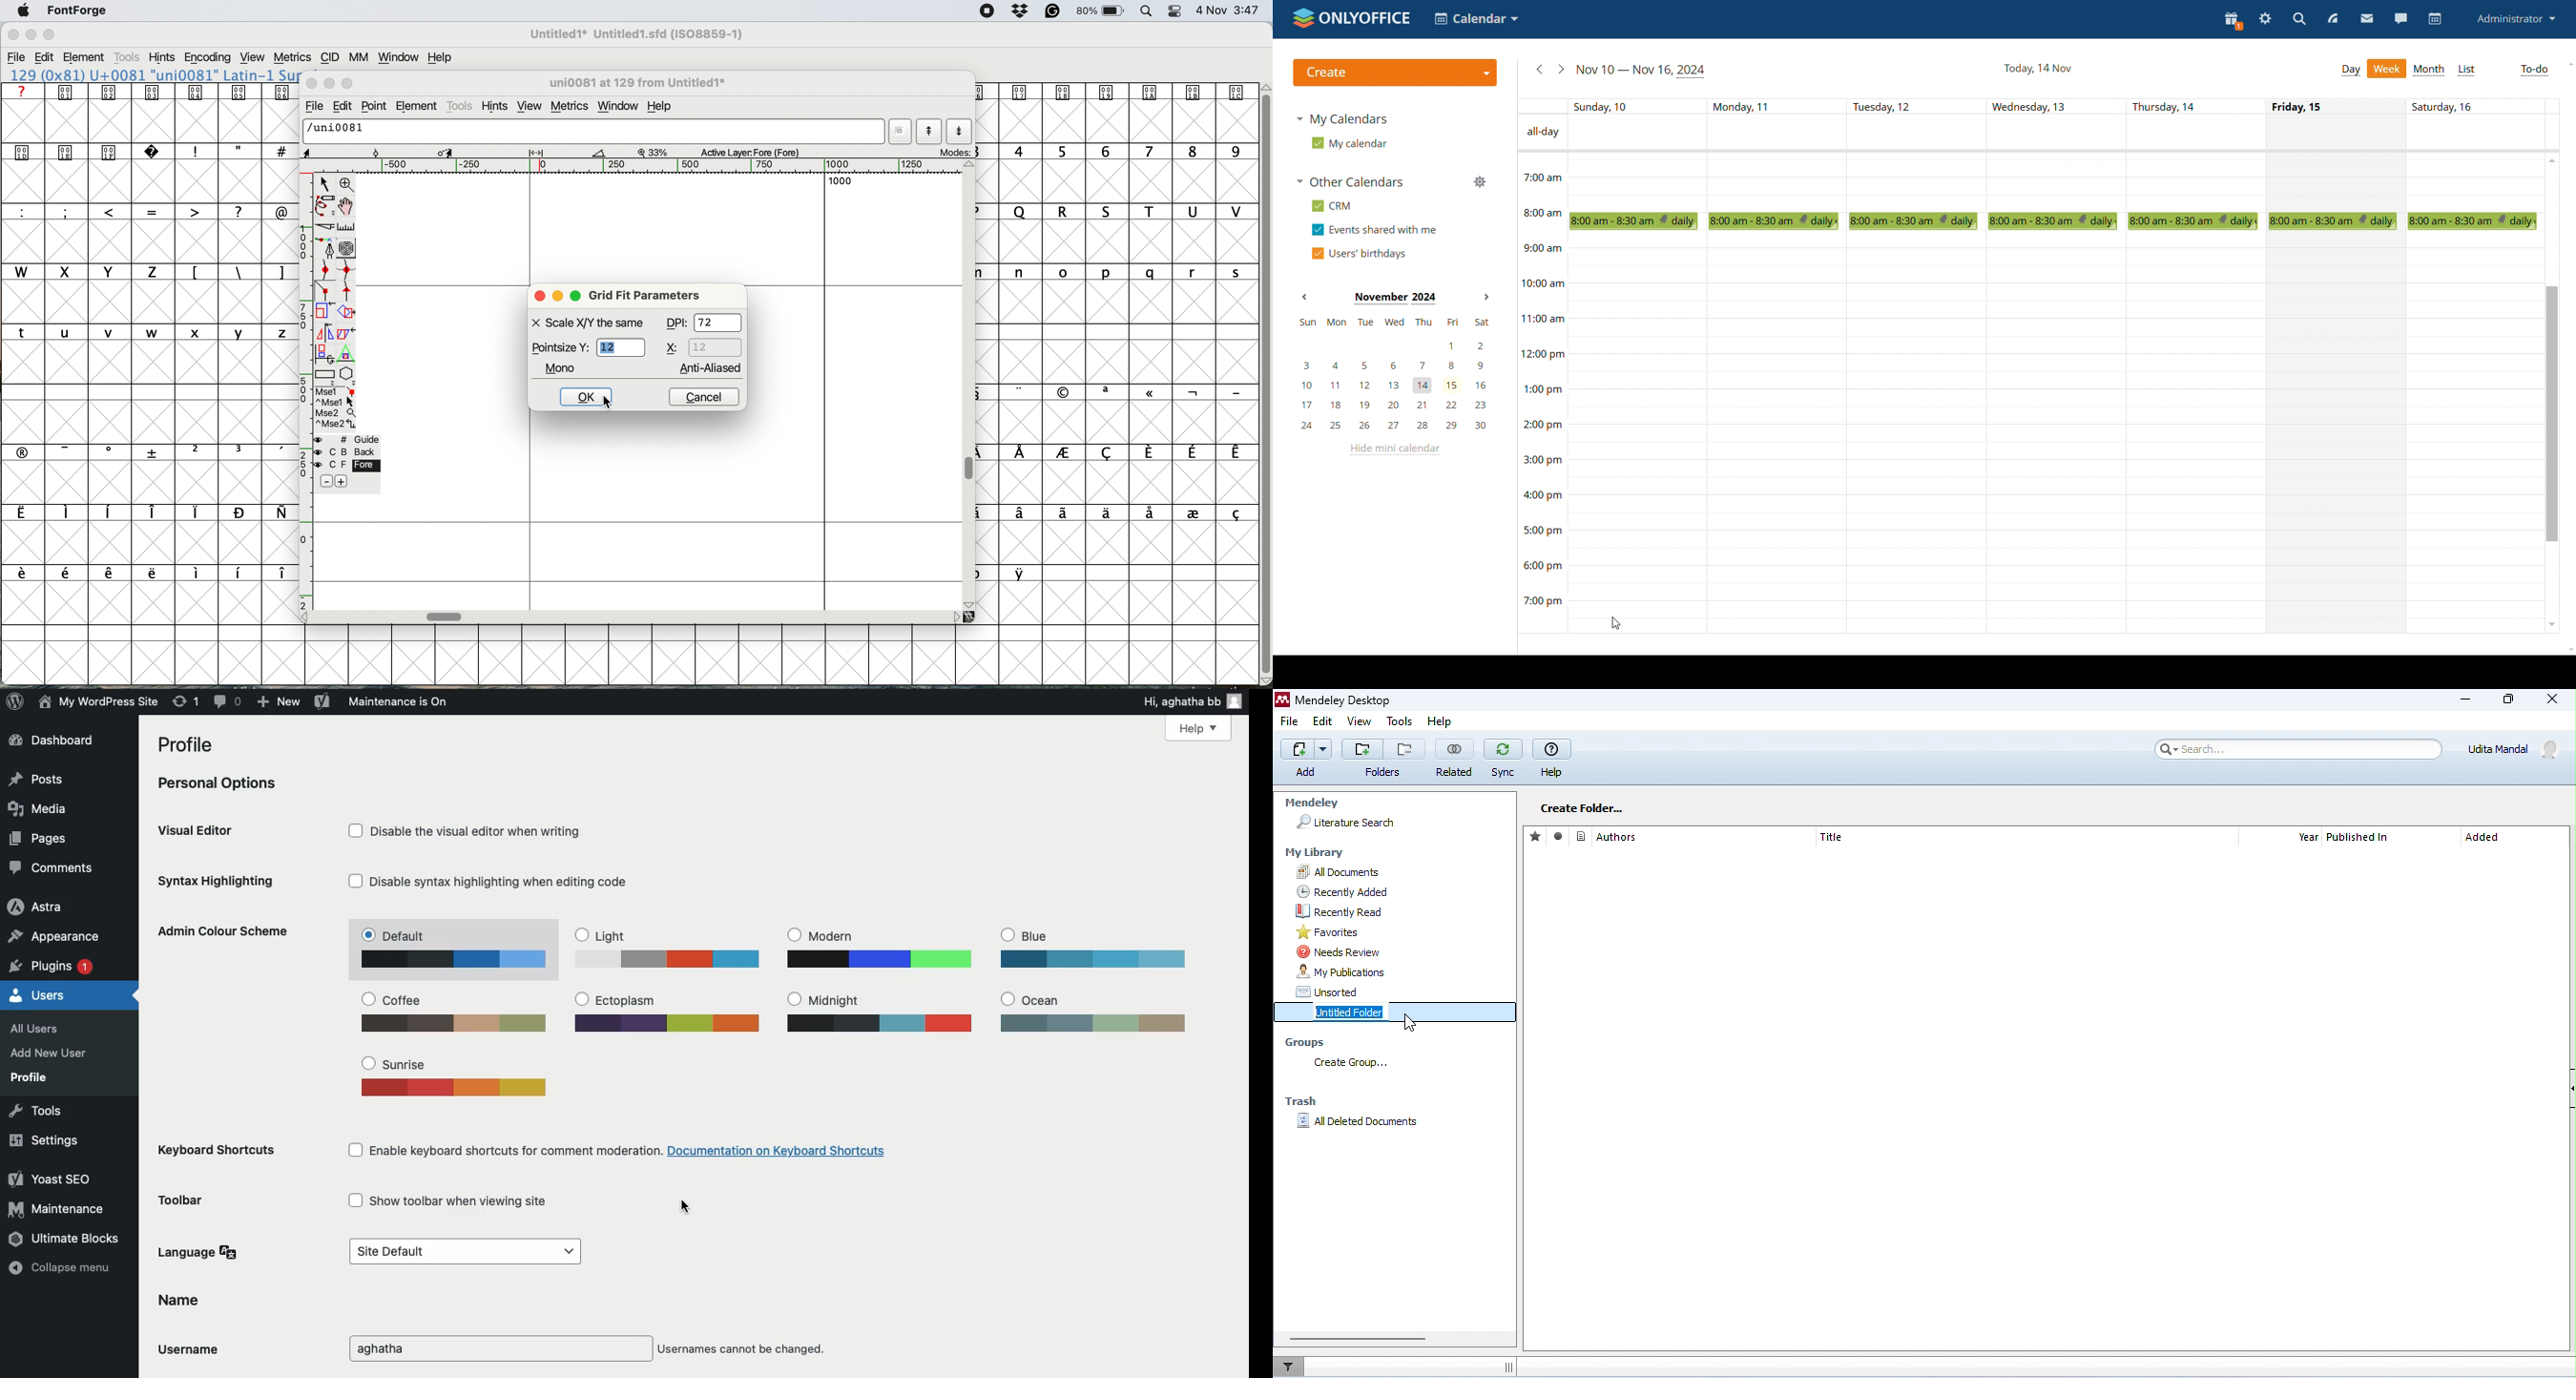 The image size is (2576, 1400). I want to click on mini calendar, so click(1394, 373).